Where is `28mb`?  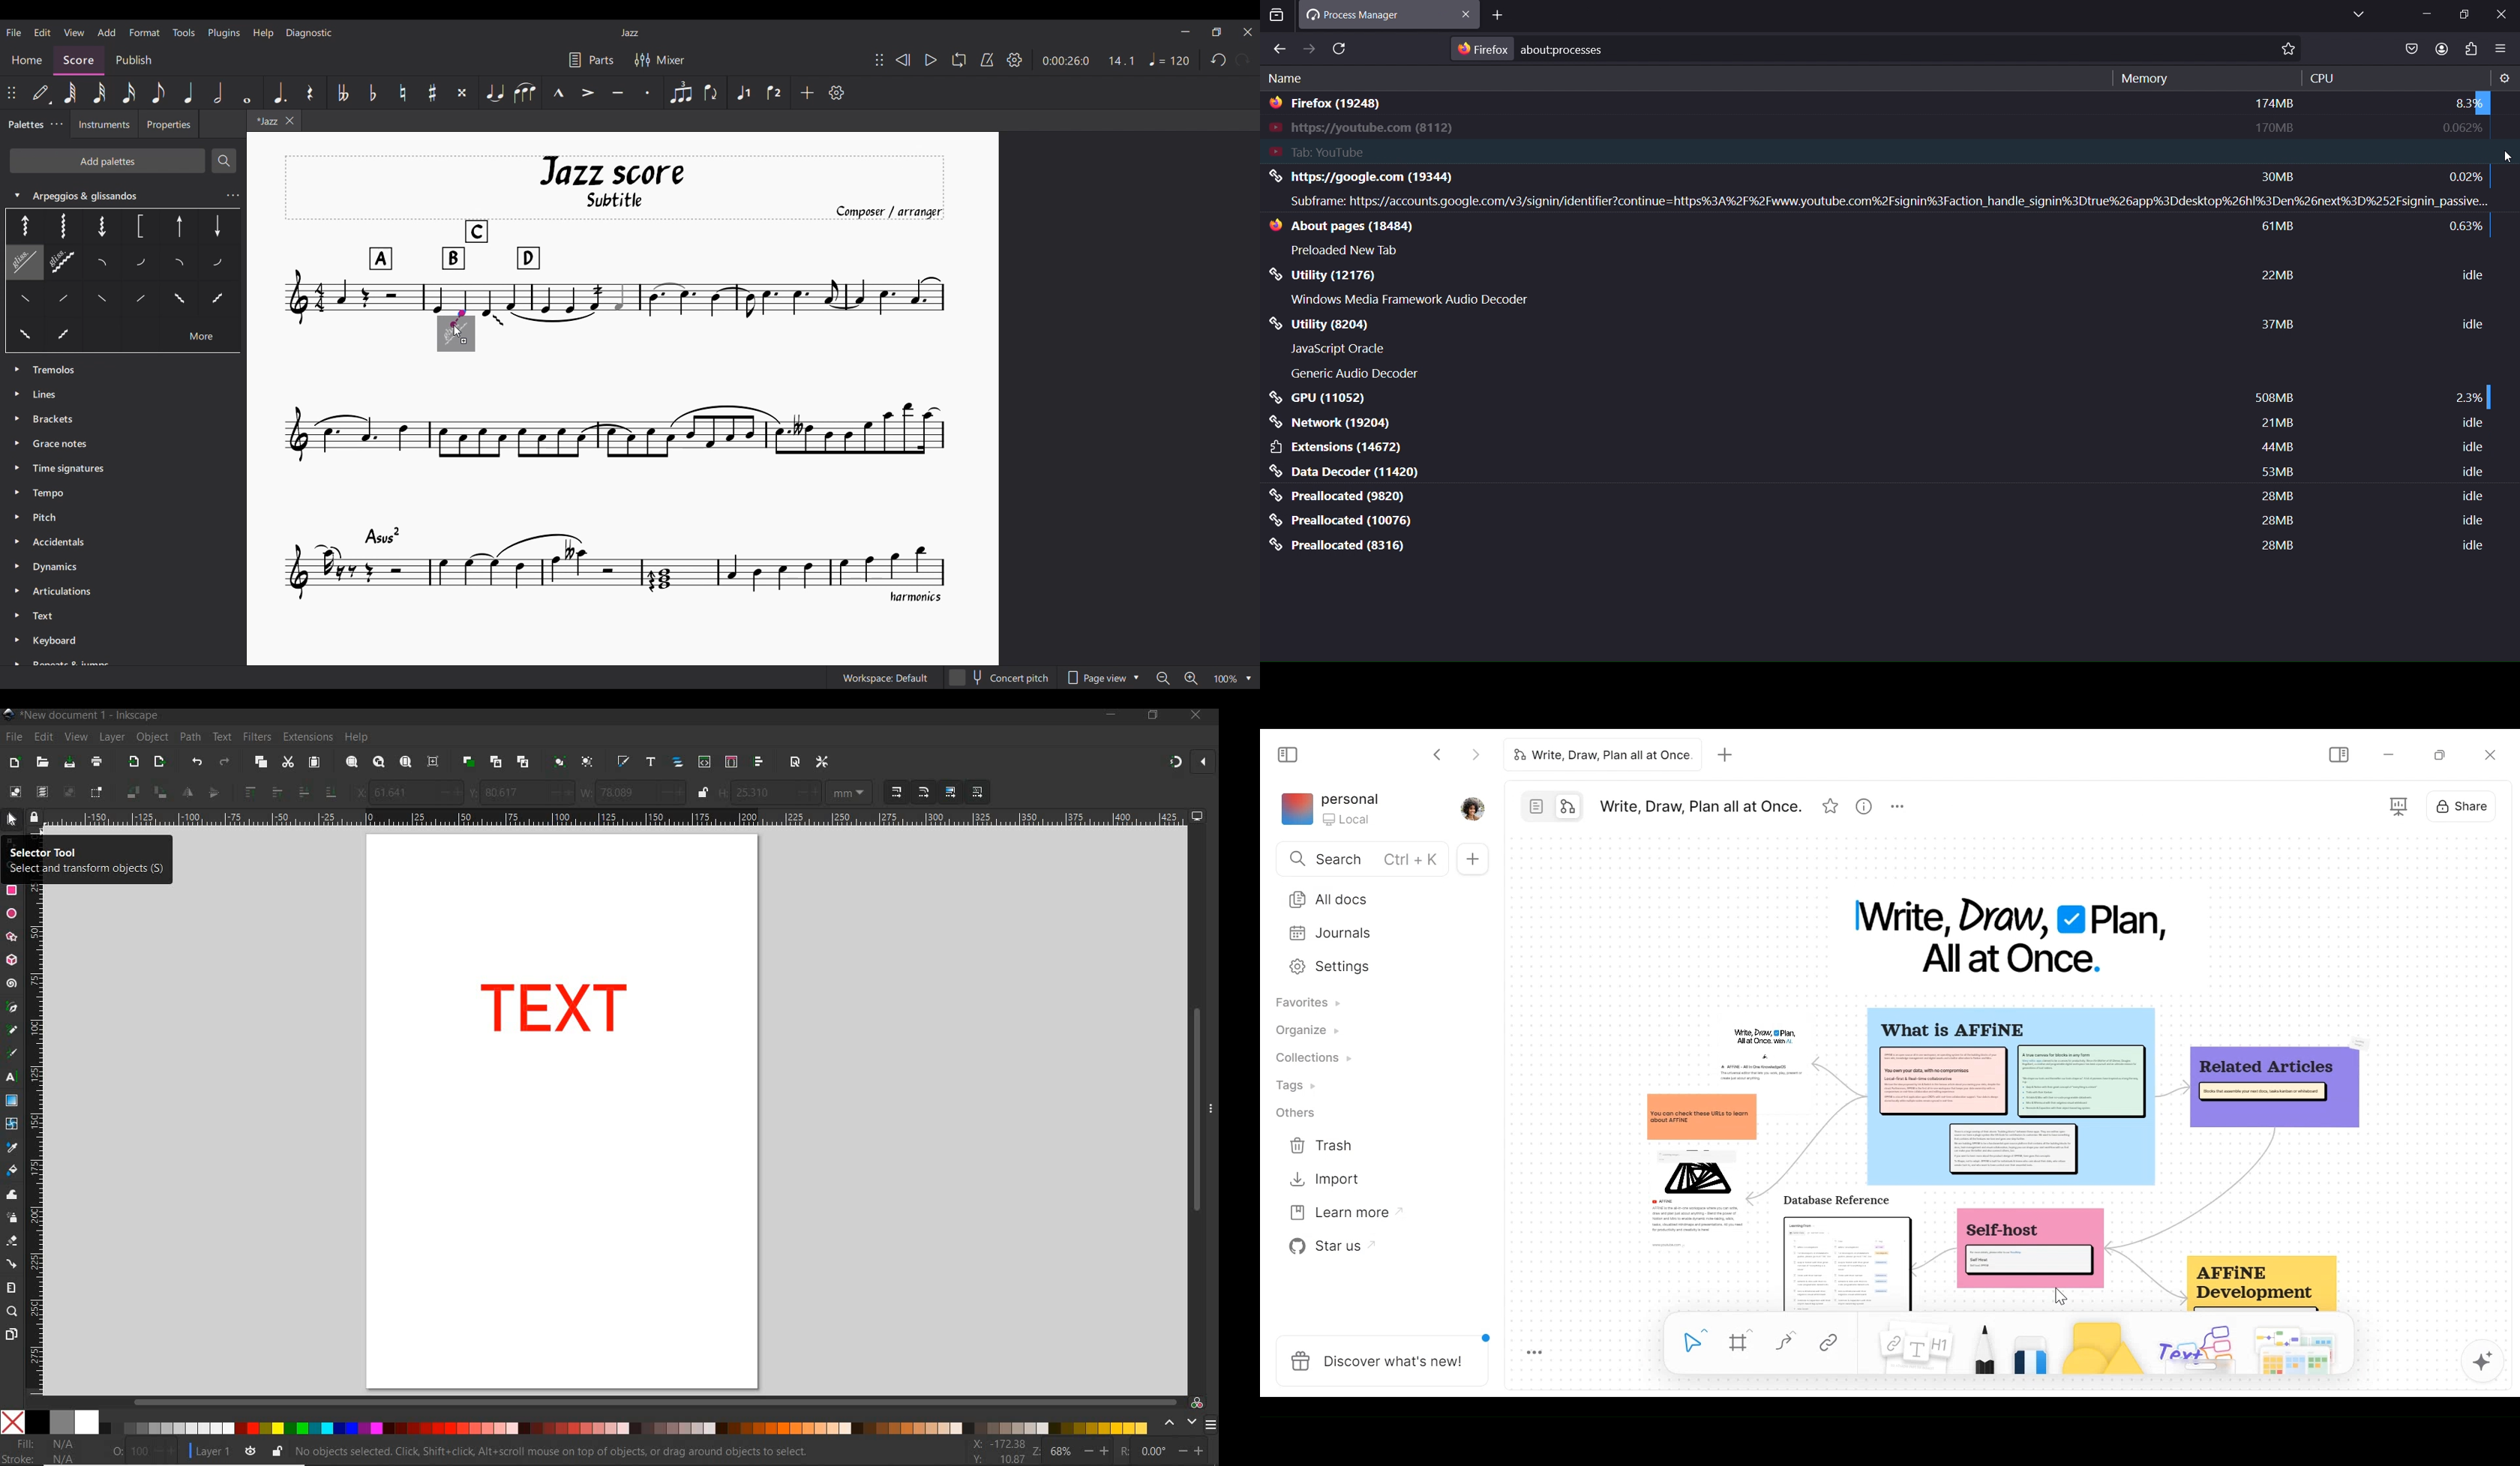
28mb is located at coordinates (2275, 545).